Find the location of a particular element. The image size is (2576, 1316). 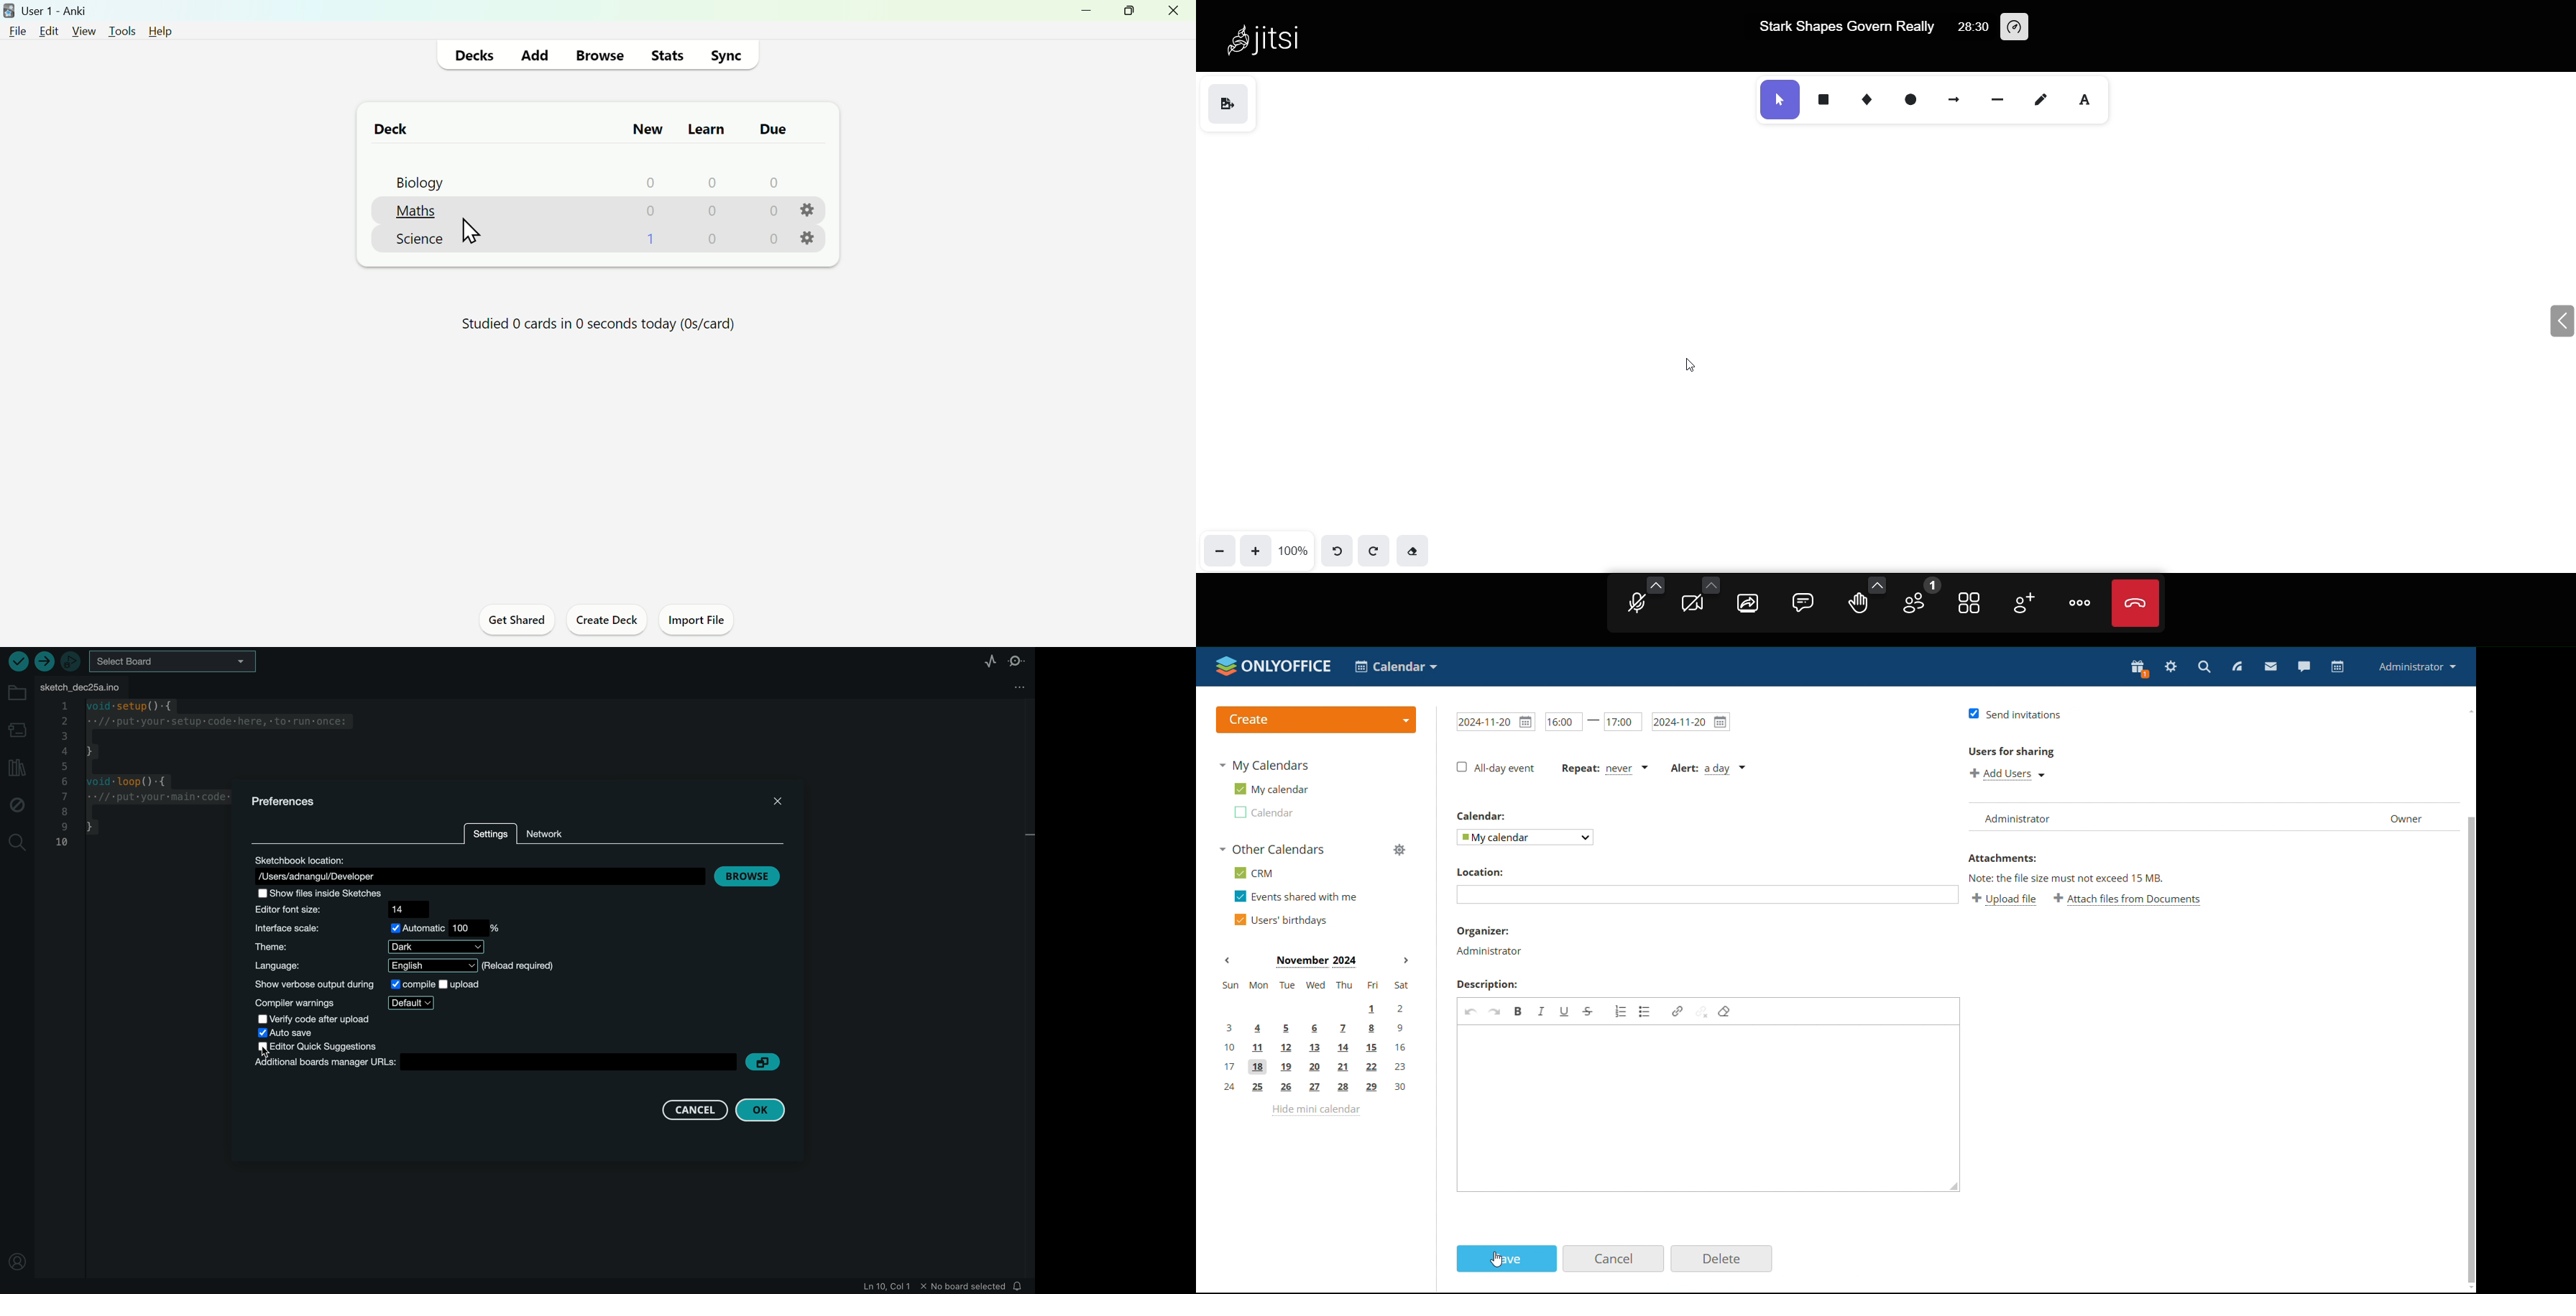

tools is located at coordinates (122, 31).